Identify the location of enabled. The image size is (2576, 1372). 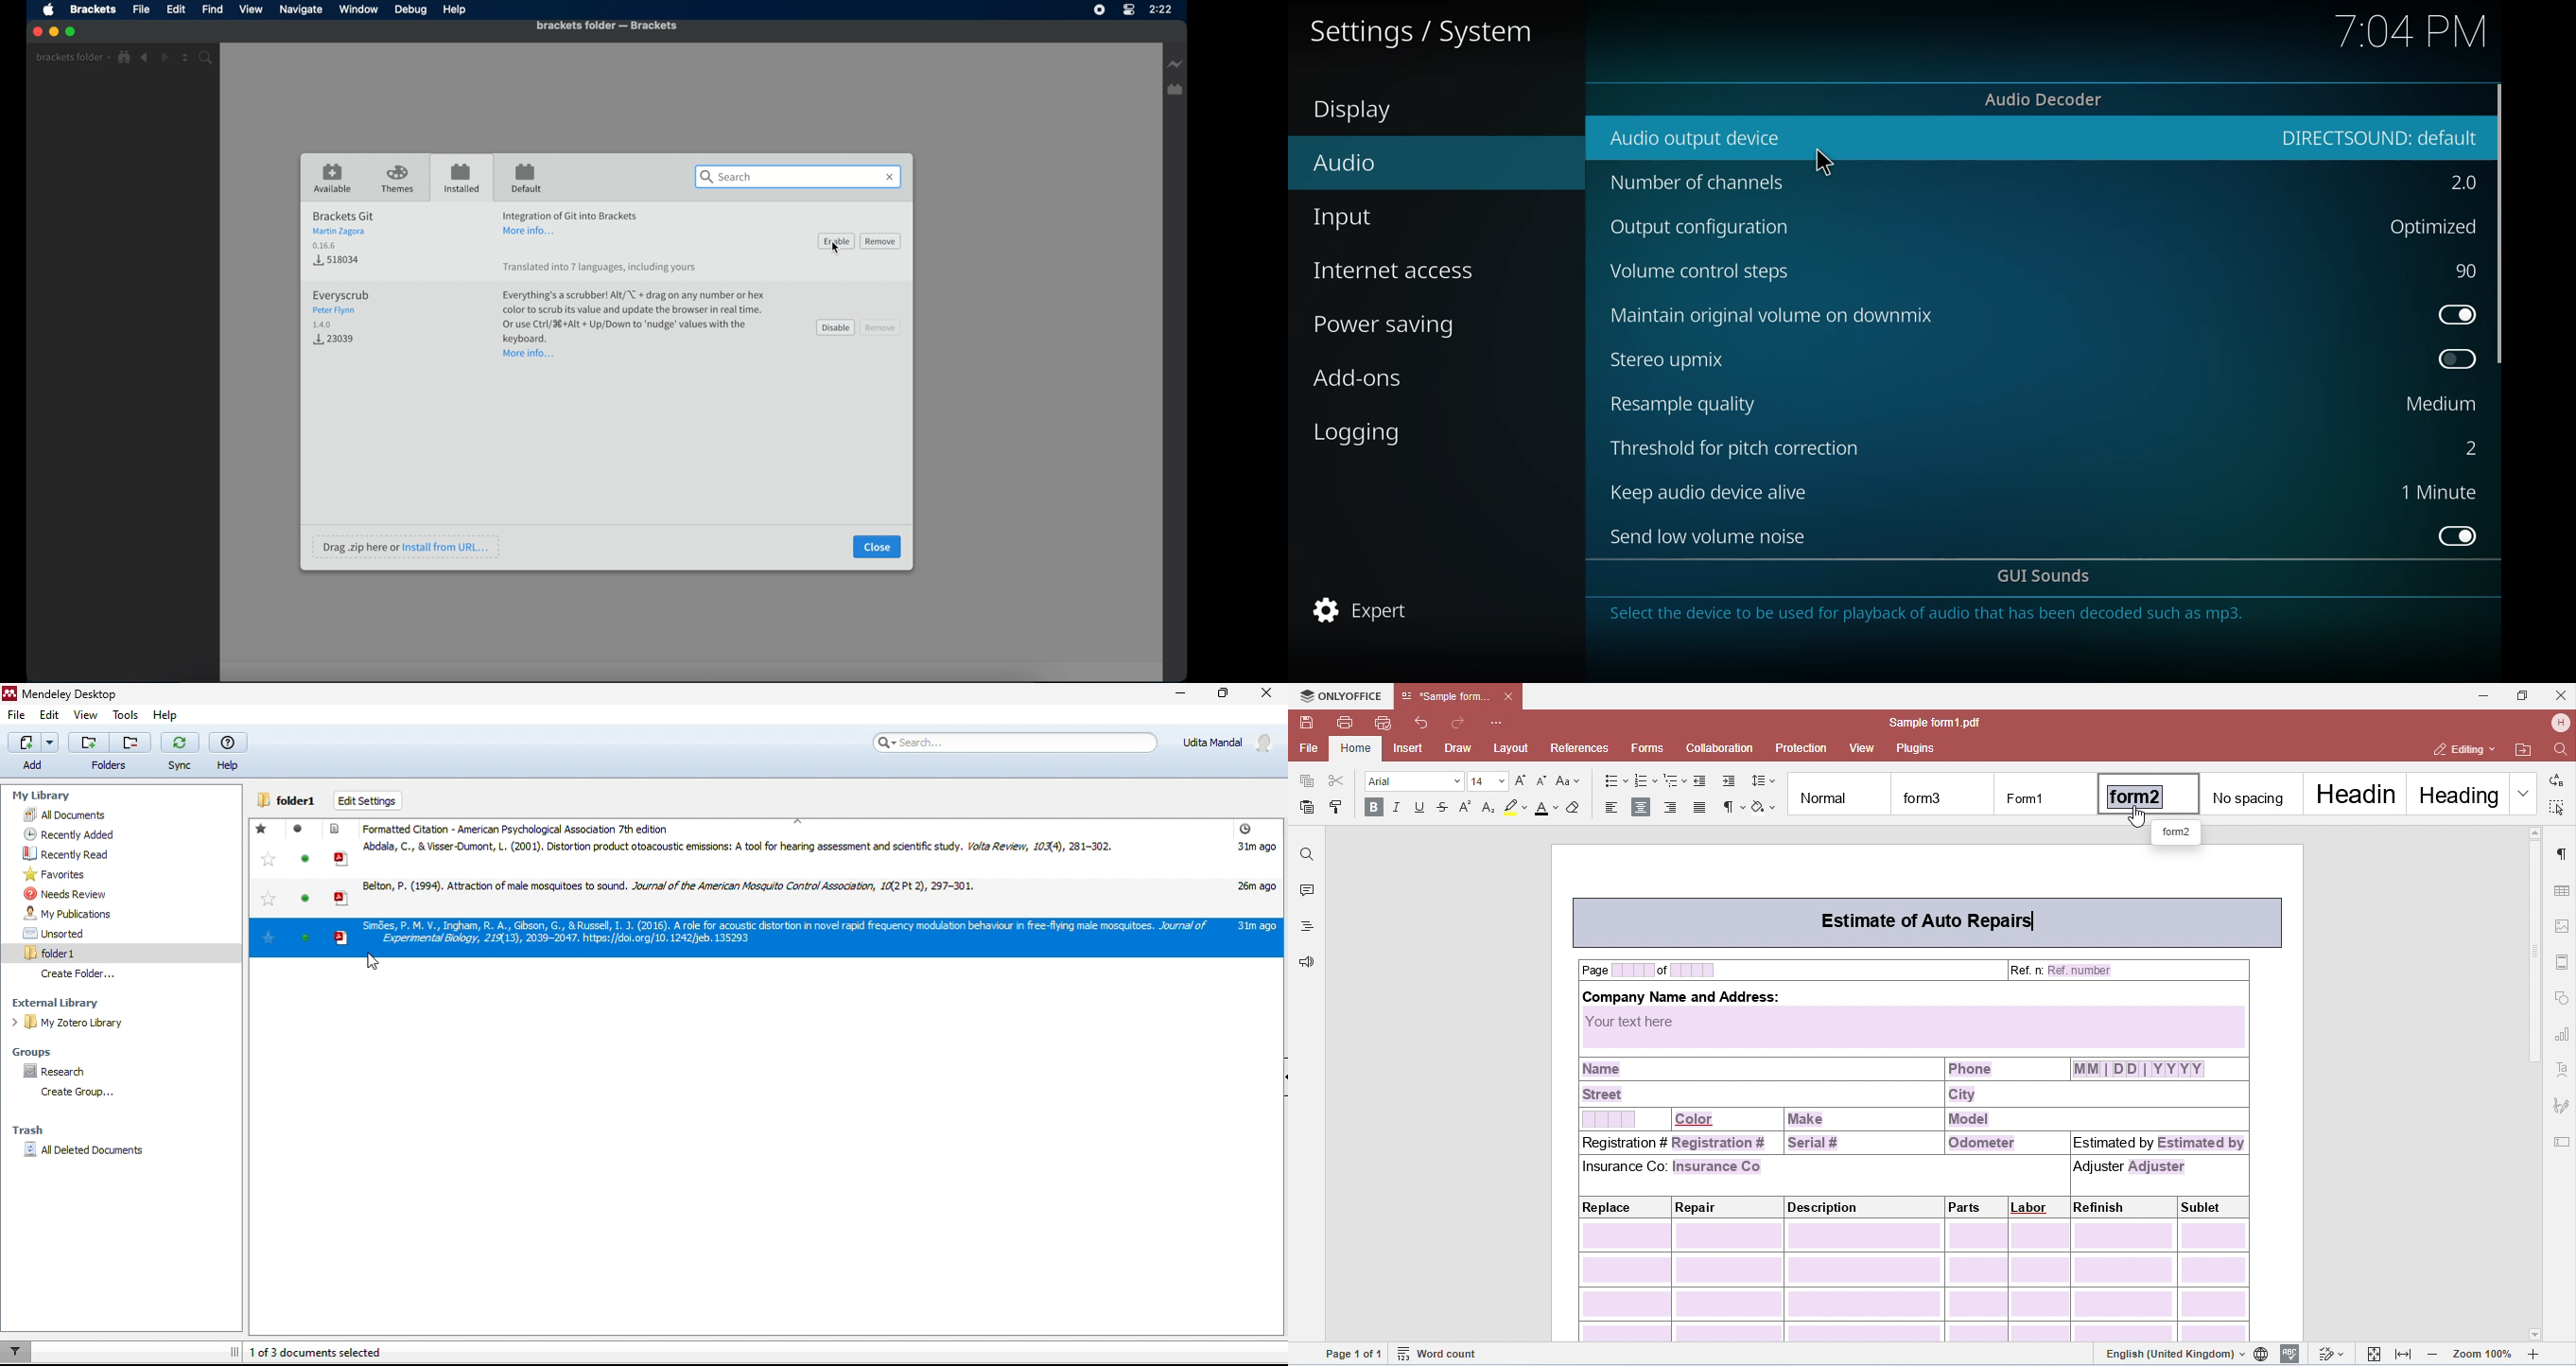
(2457, 314).